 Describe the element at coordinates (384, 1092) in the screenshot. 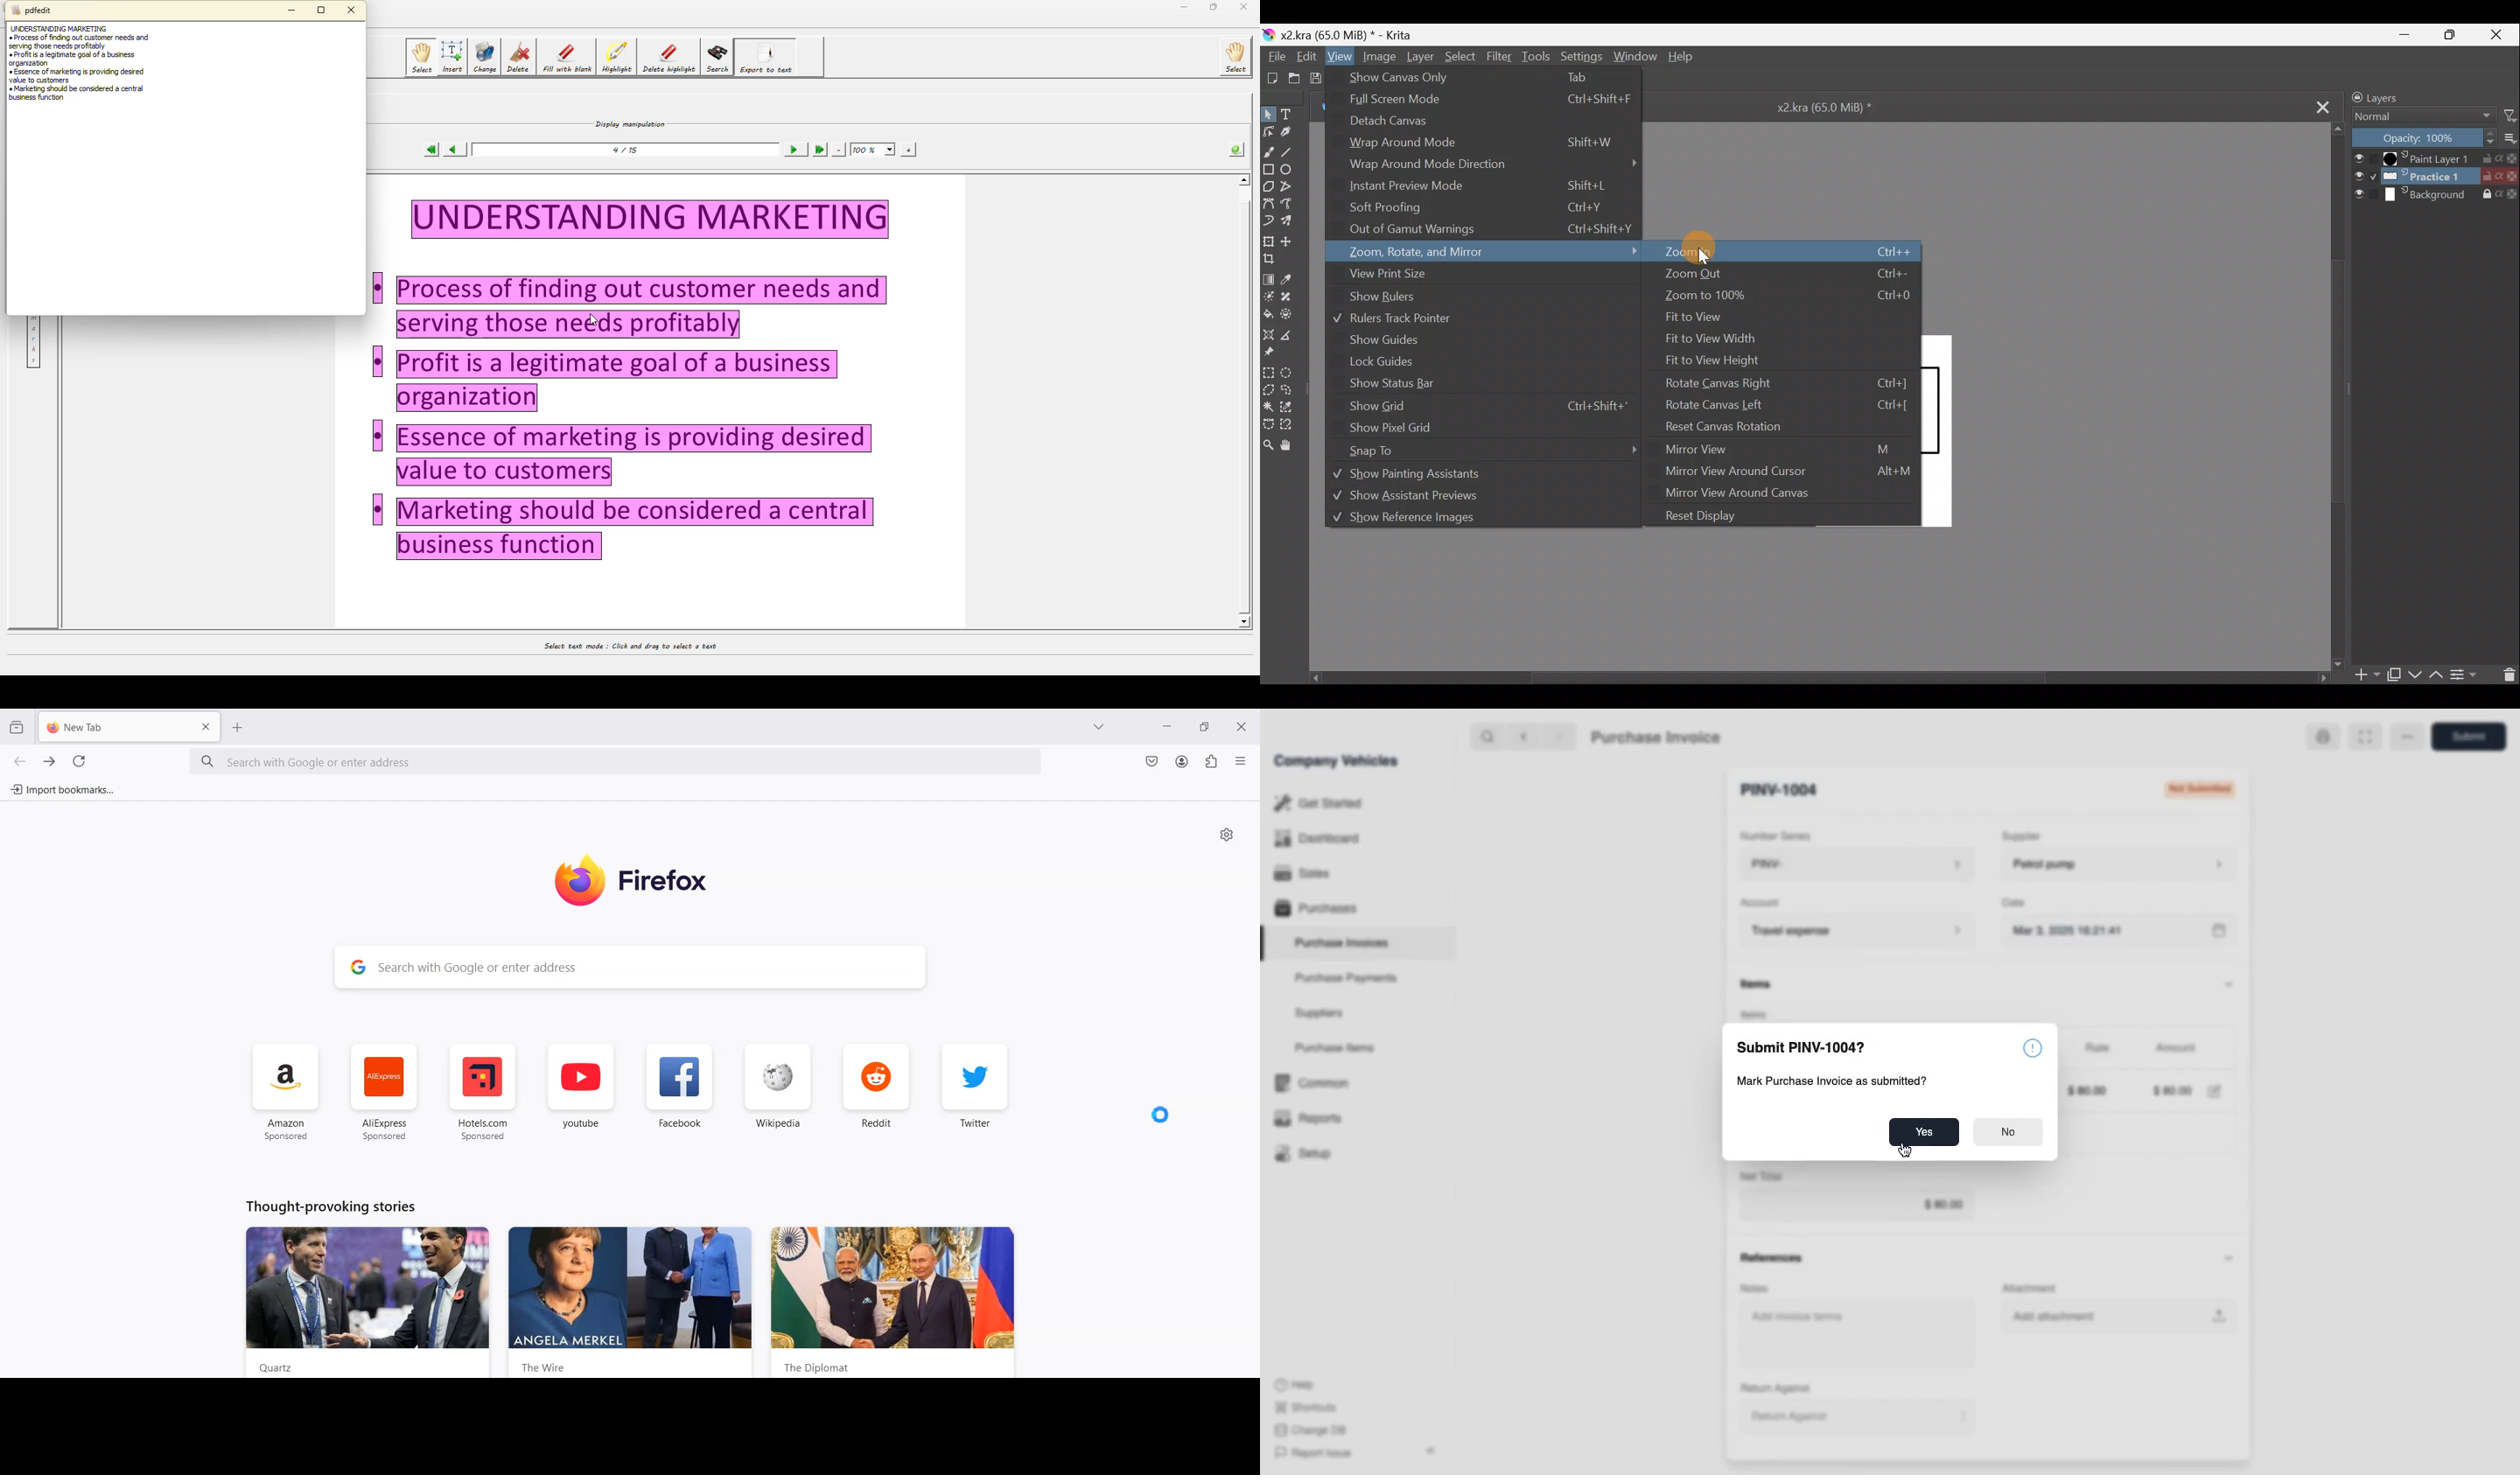

I see `AliExpress Sponsored` at that location.